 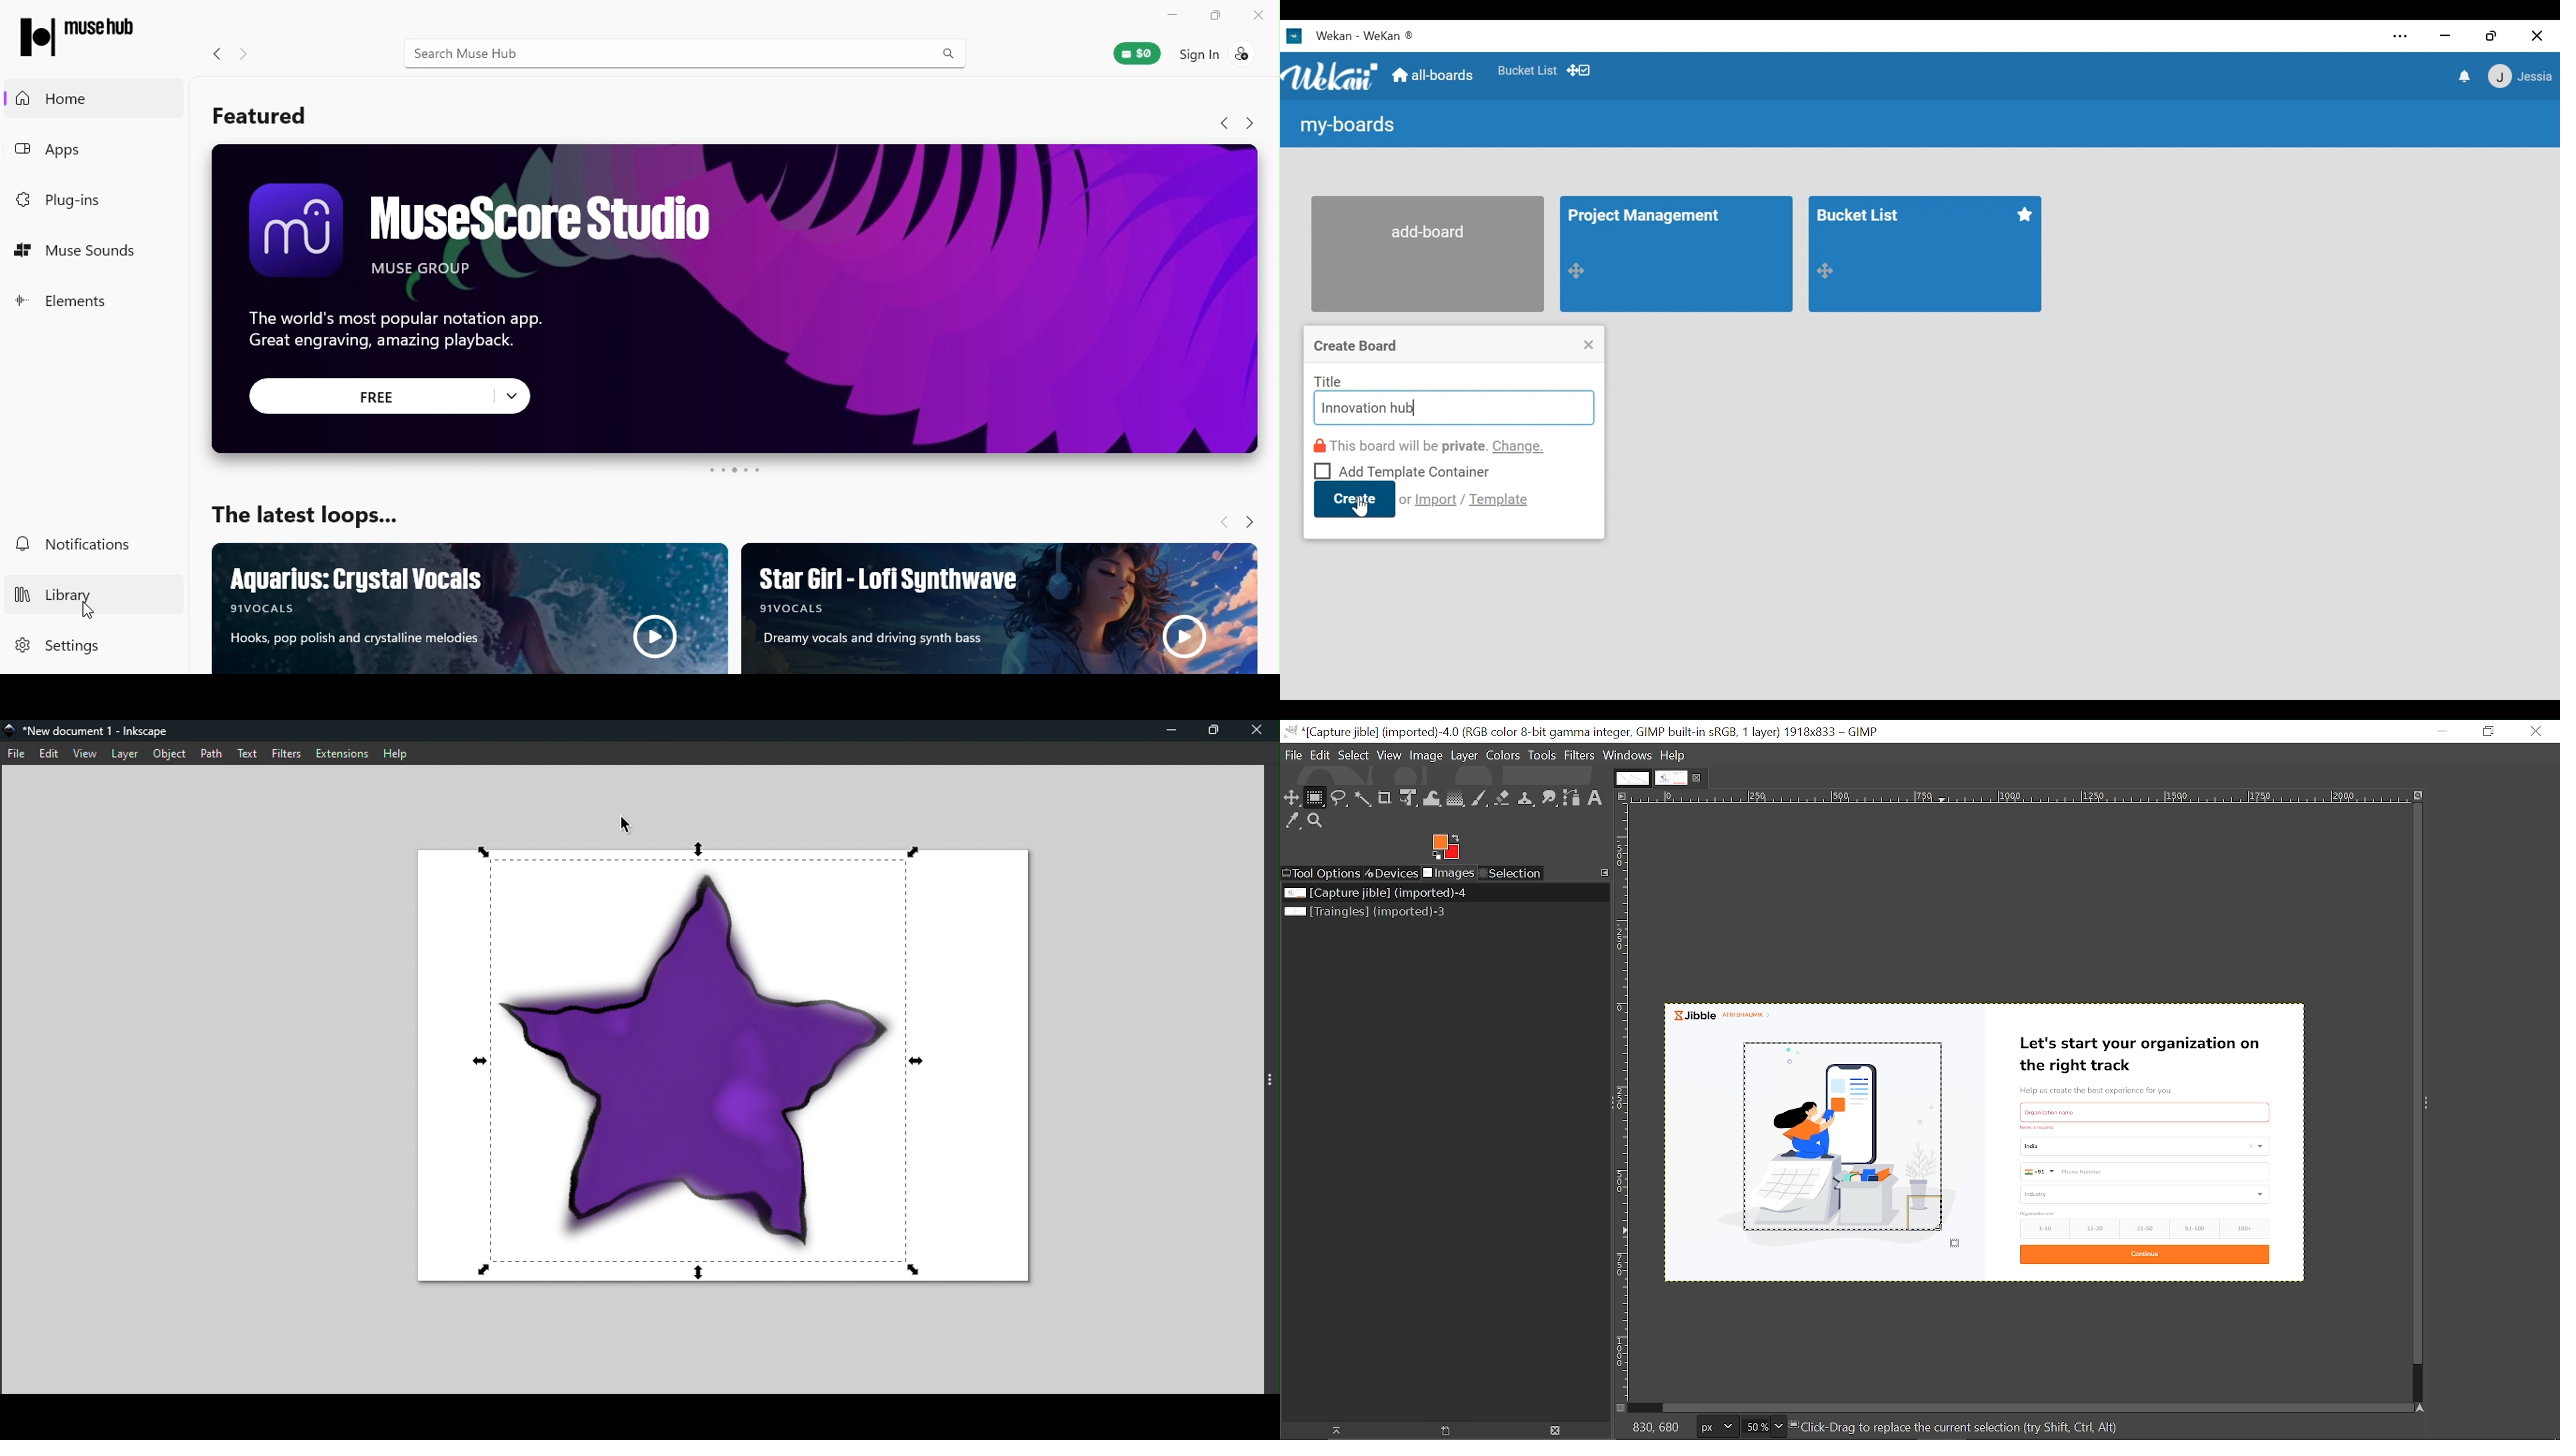 What do you see at coordinates (1259, 17) in the screenshot?
I see `Close` at bounding box center [1259, 17].